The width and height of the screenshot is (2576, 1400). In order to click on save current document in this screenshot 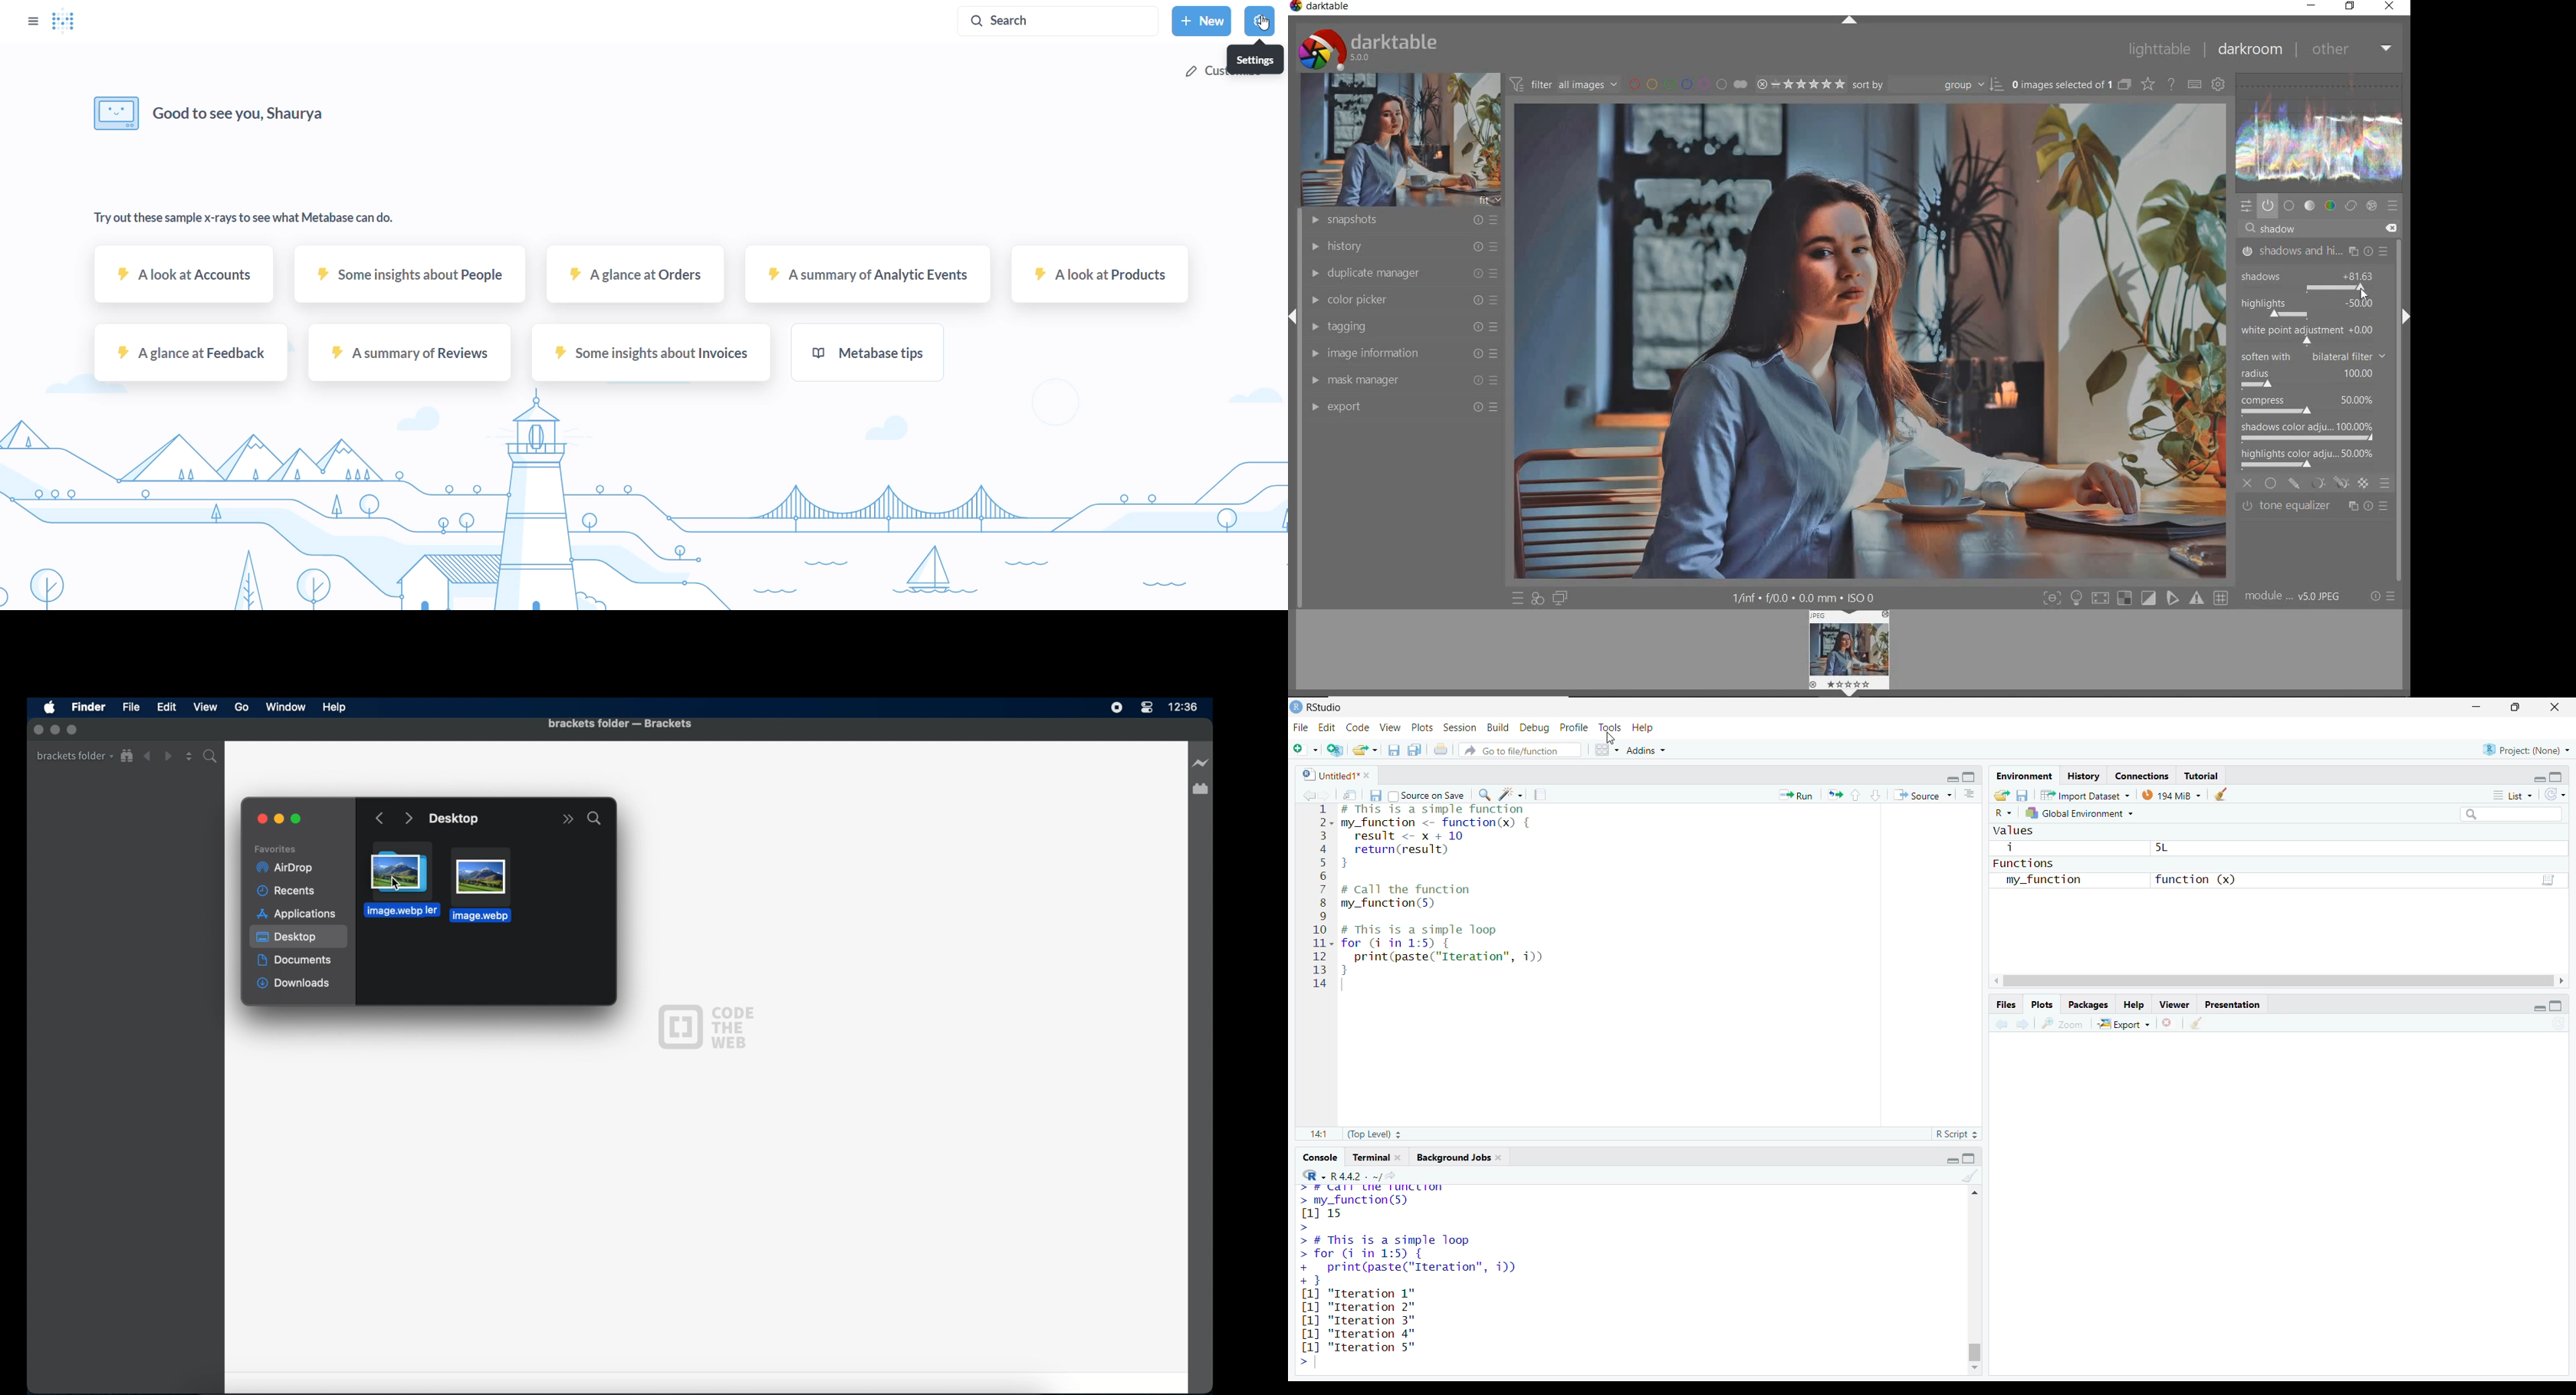, I will do `click(1375, 794)`.